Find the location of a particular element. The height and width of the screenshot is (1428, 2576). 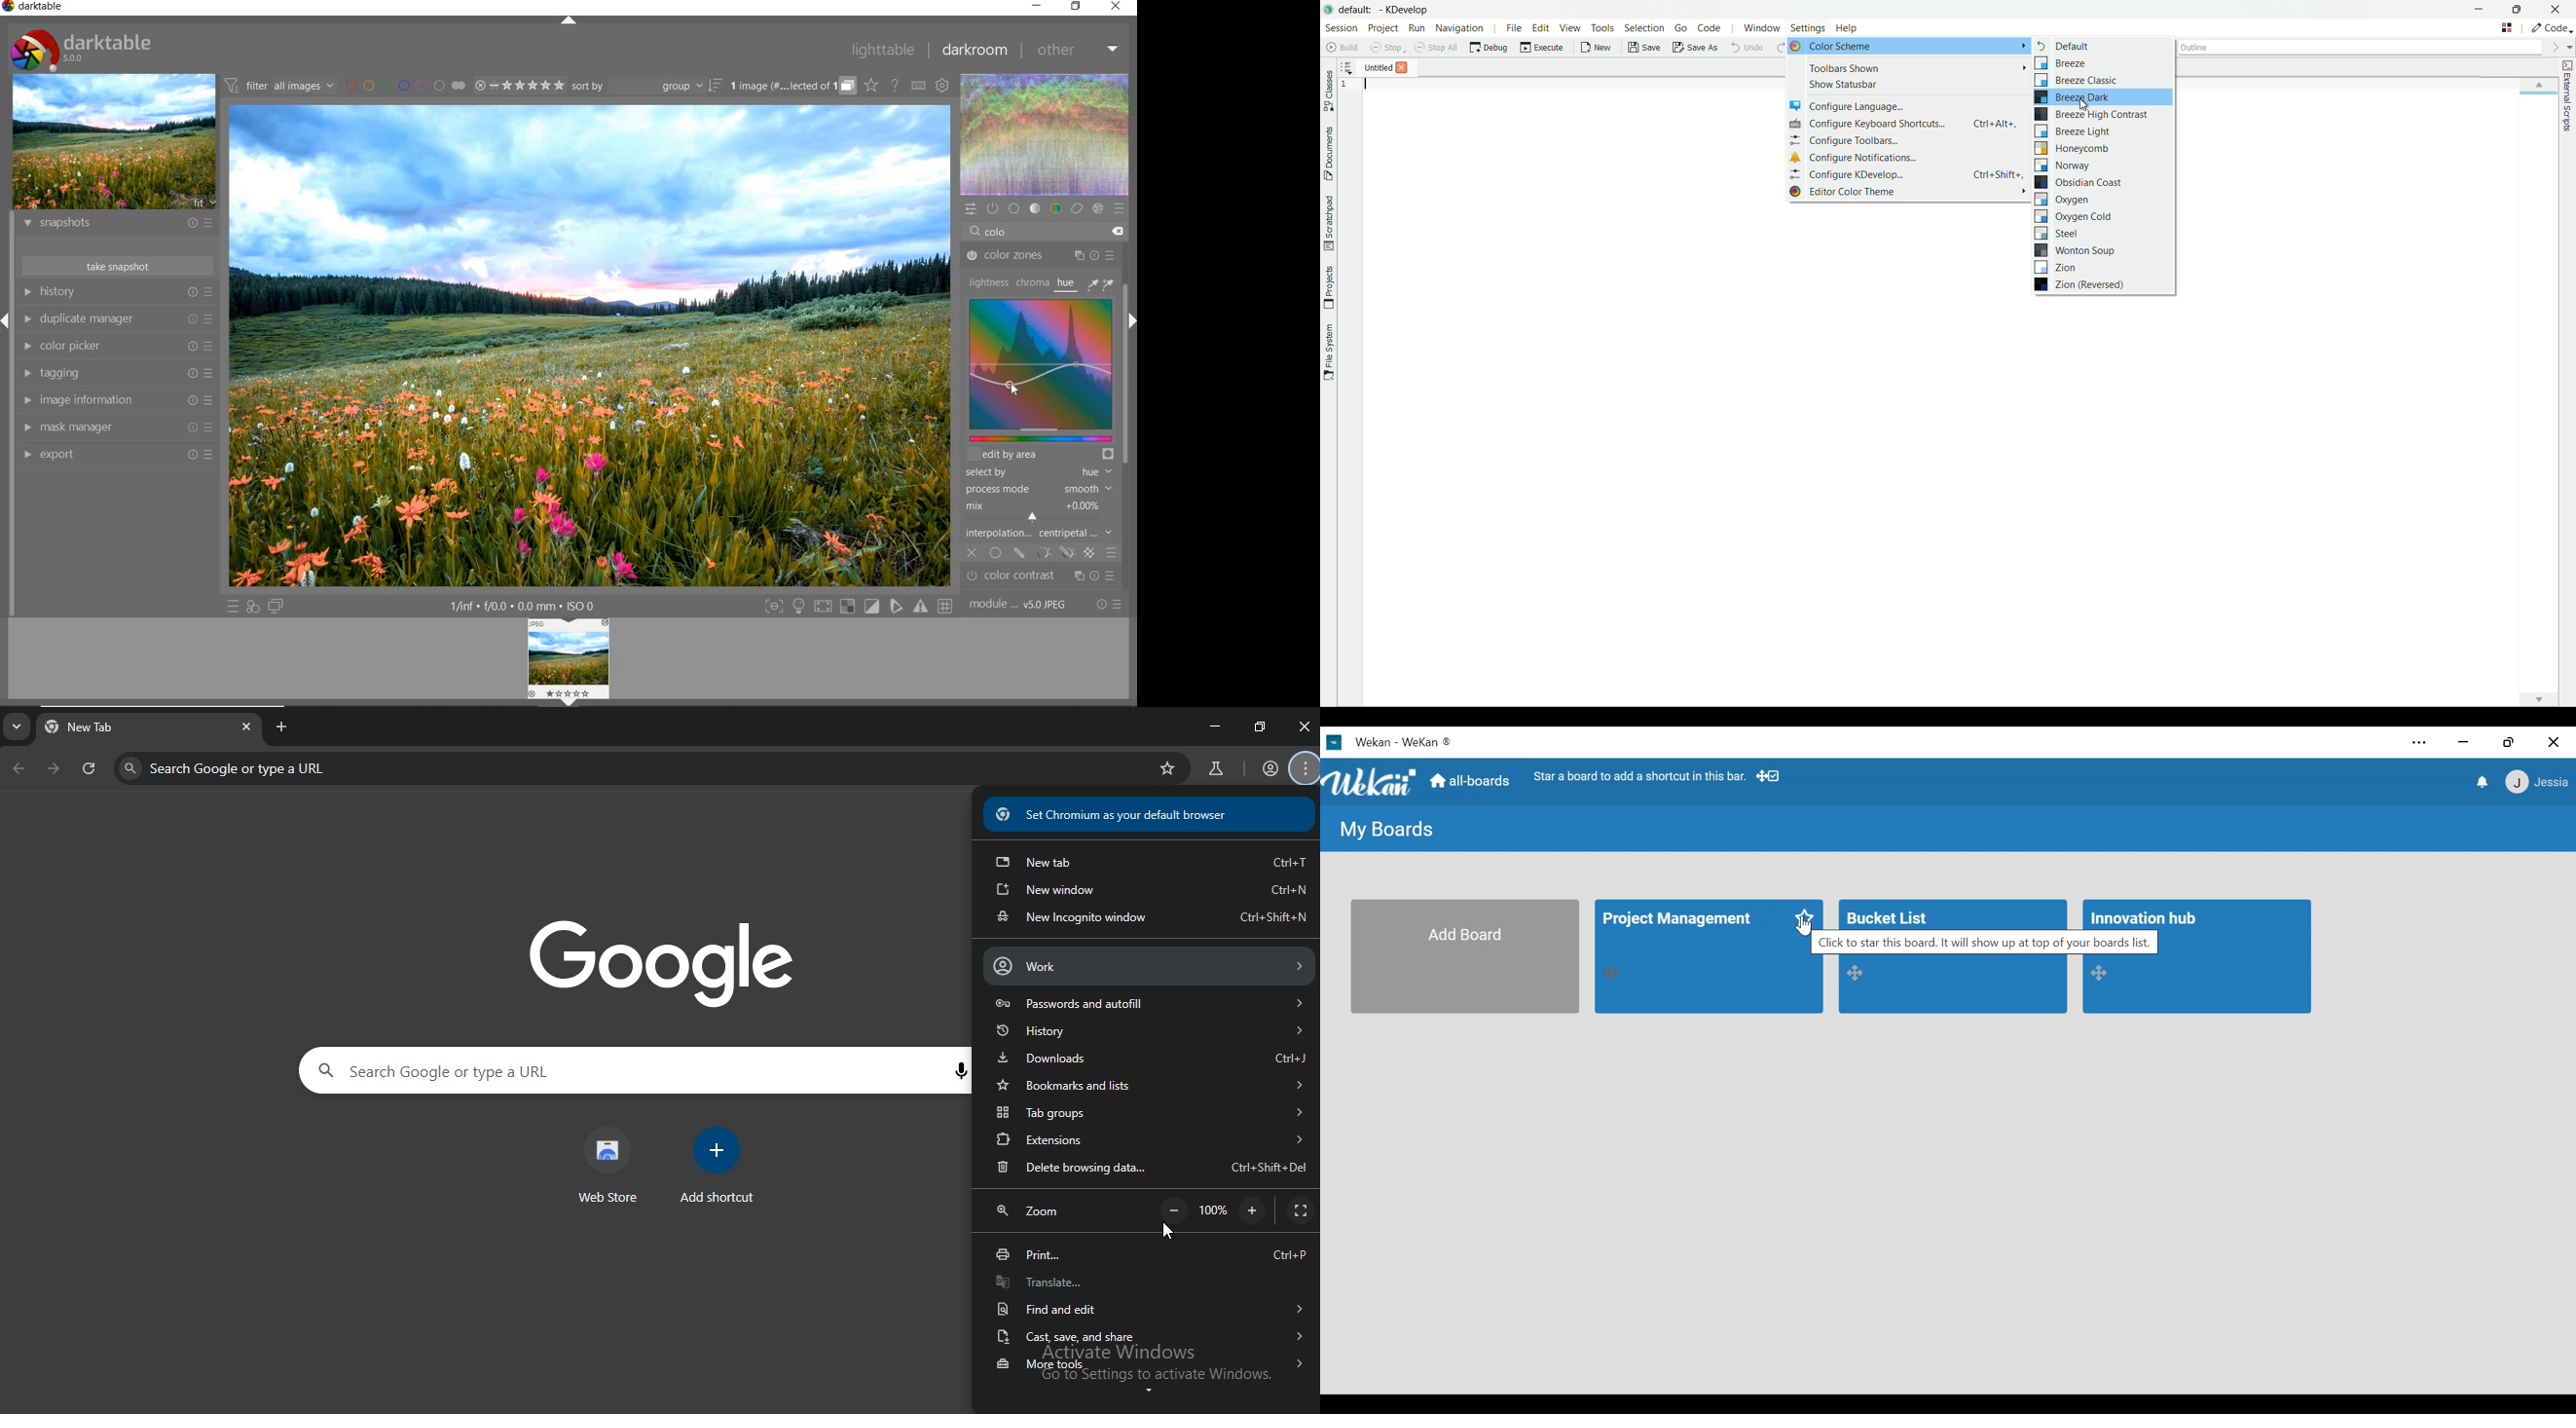

Toggle modes is located at coordinates (858, 607).